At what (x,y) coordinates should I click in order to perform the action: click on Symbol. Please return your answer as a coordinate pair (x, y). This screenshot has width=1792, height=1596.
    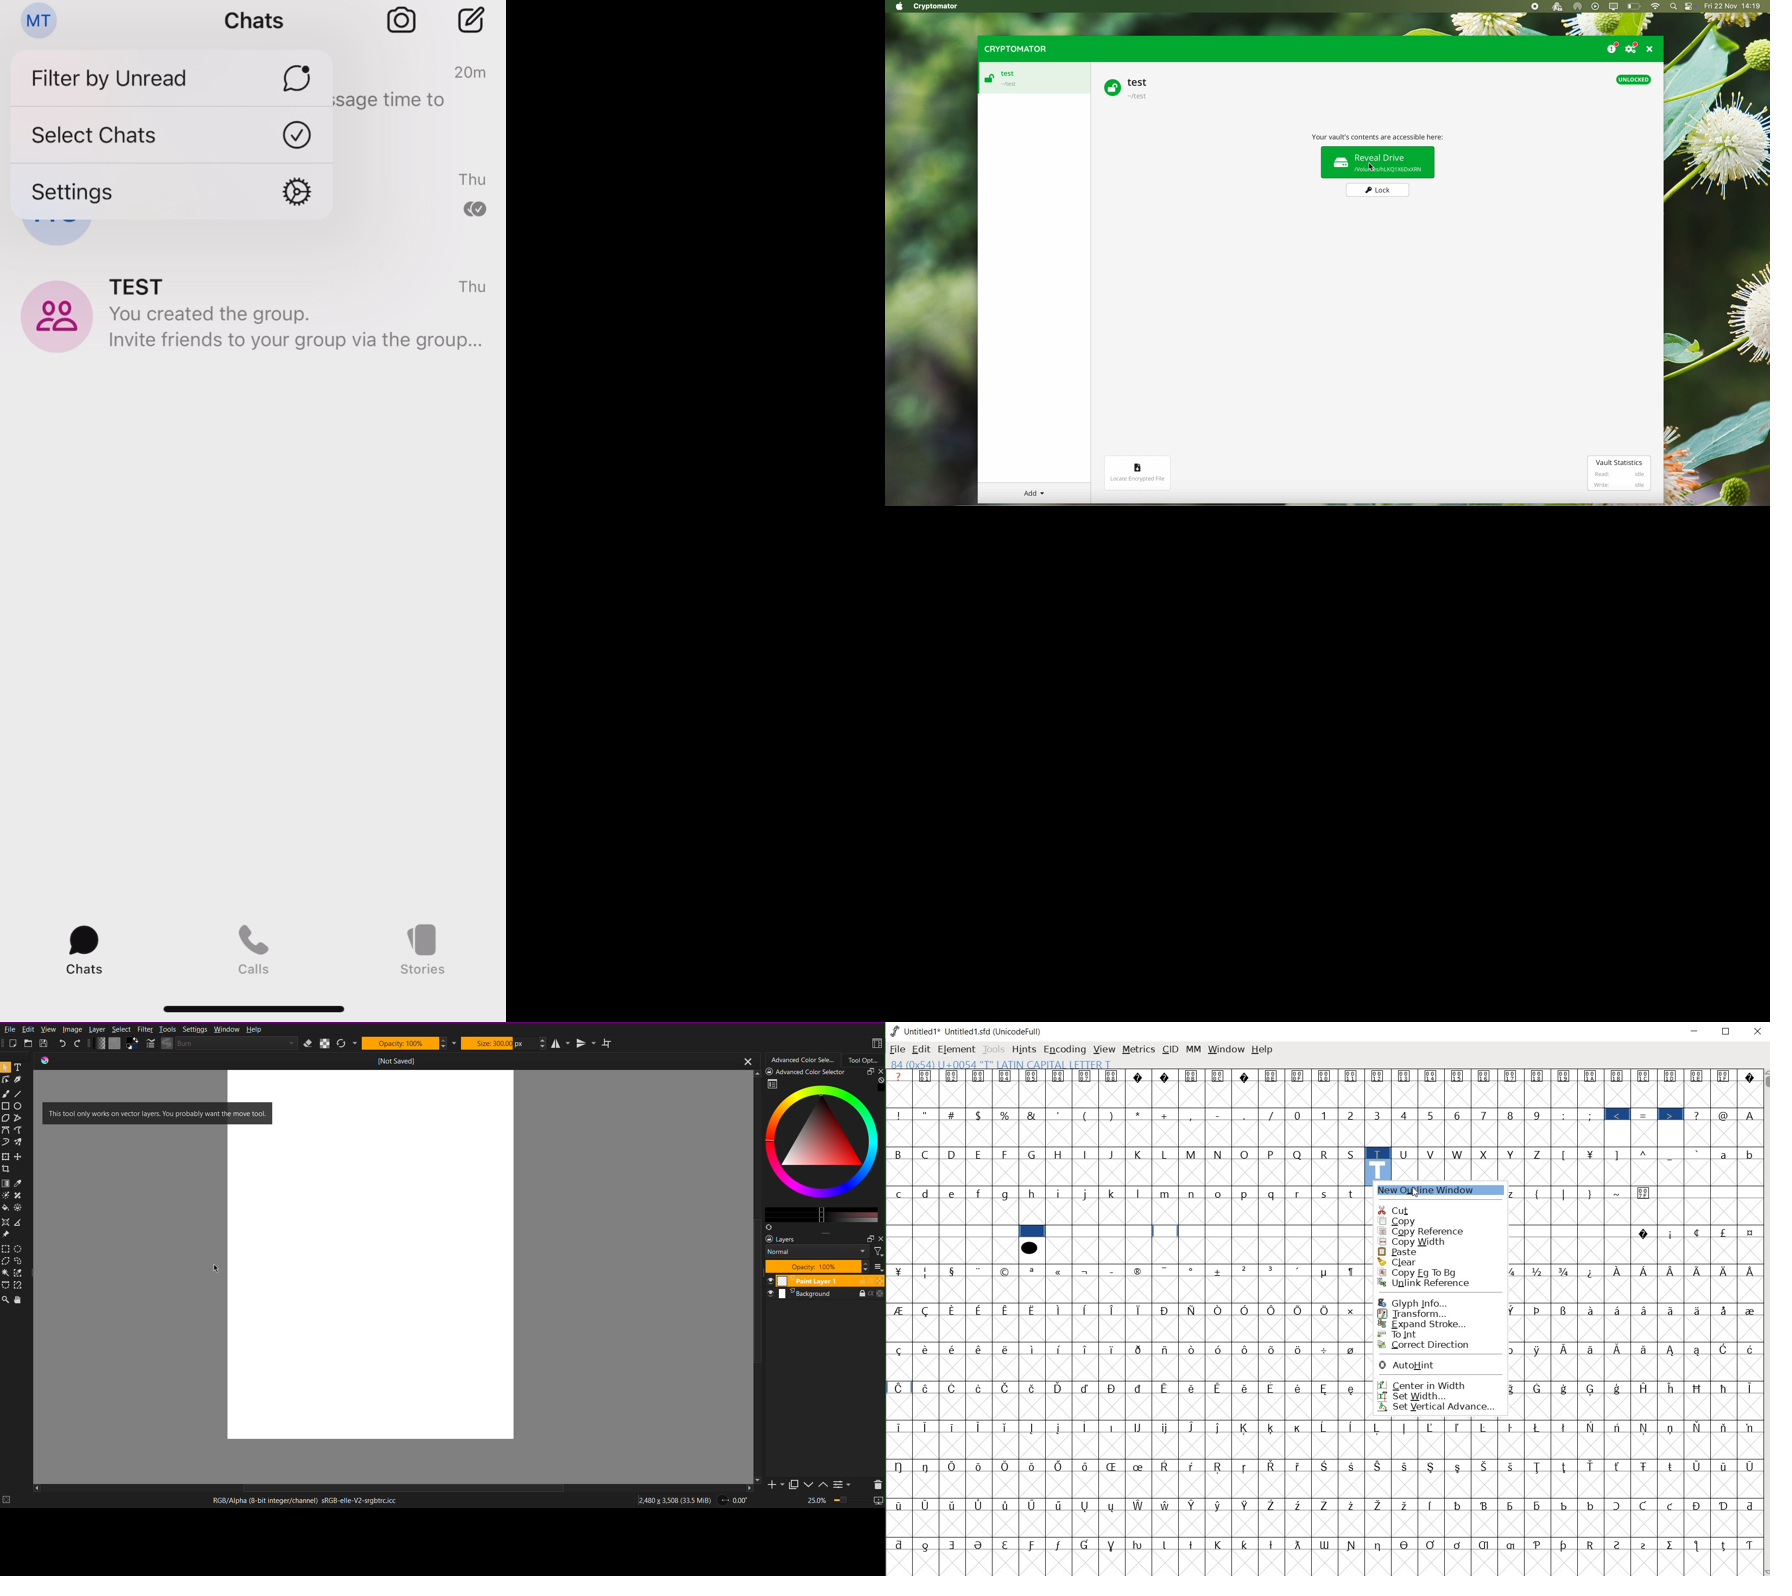
    Looking at the image, I should click on (954, 1310).